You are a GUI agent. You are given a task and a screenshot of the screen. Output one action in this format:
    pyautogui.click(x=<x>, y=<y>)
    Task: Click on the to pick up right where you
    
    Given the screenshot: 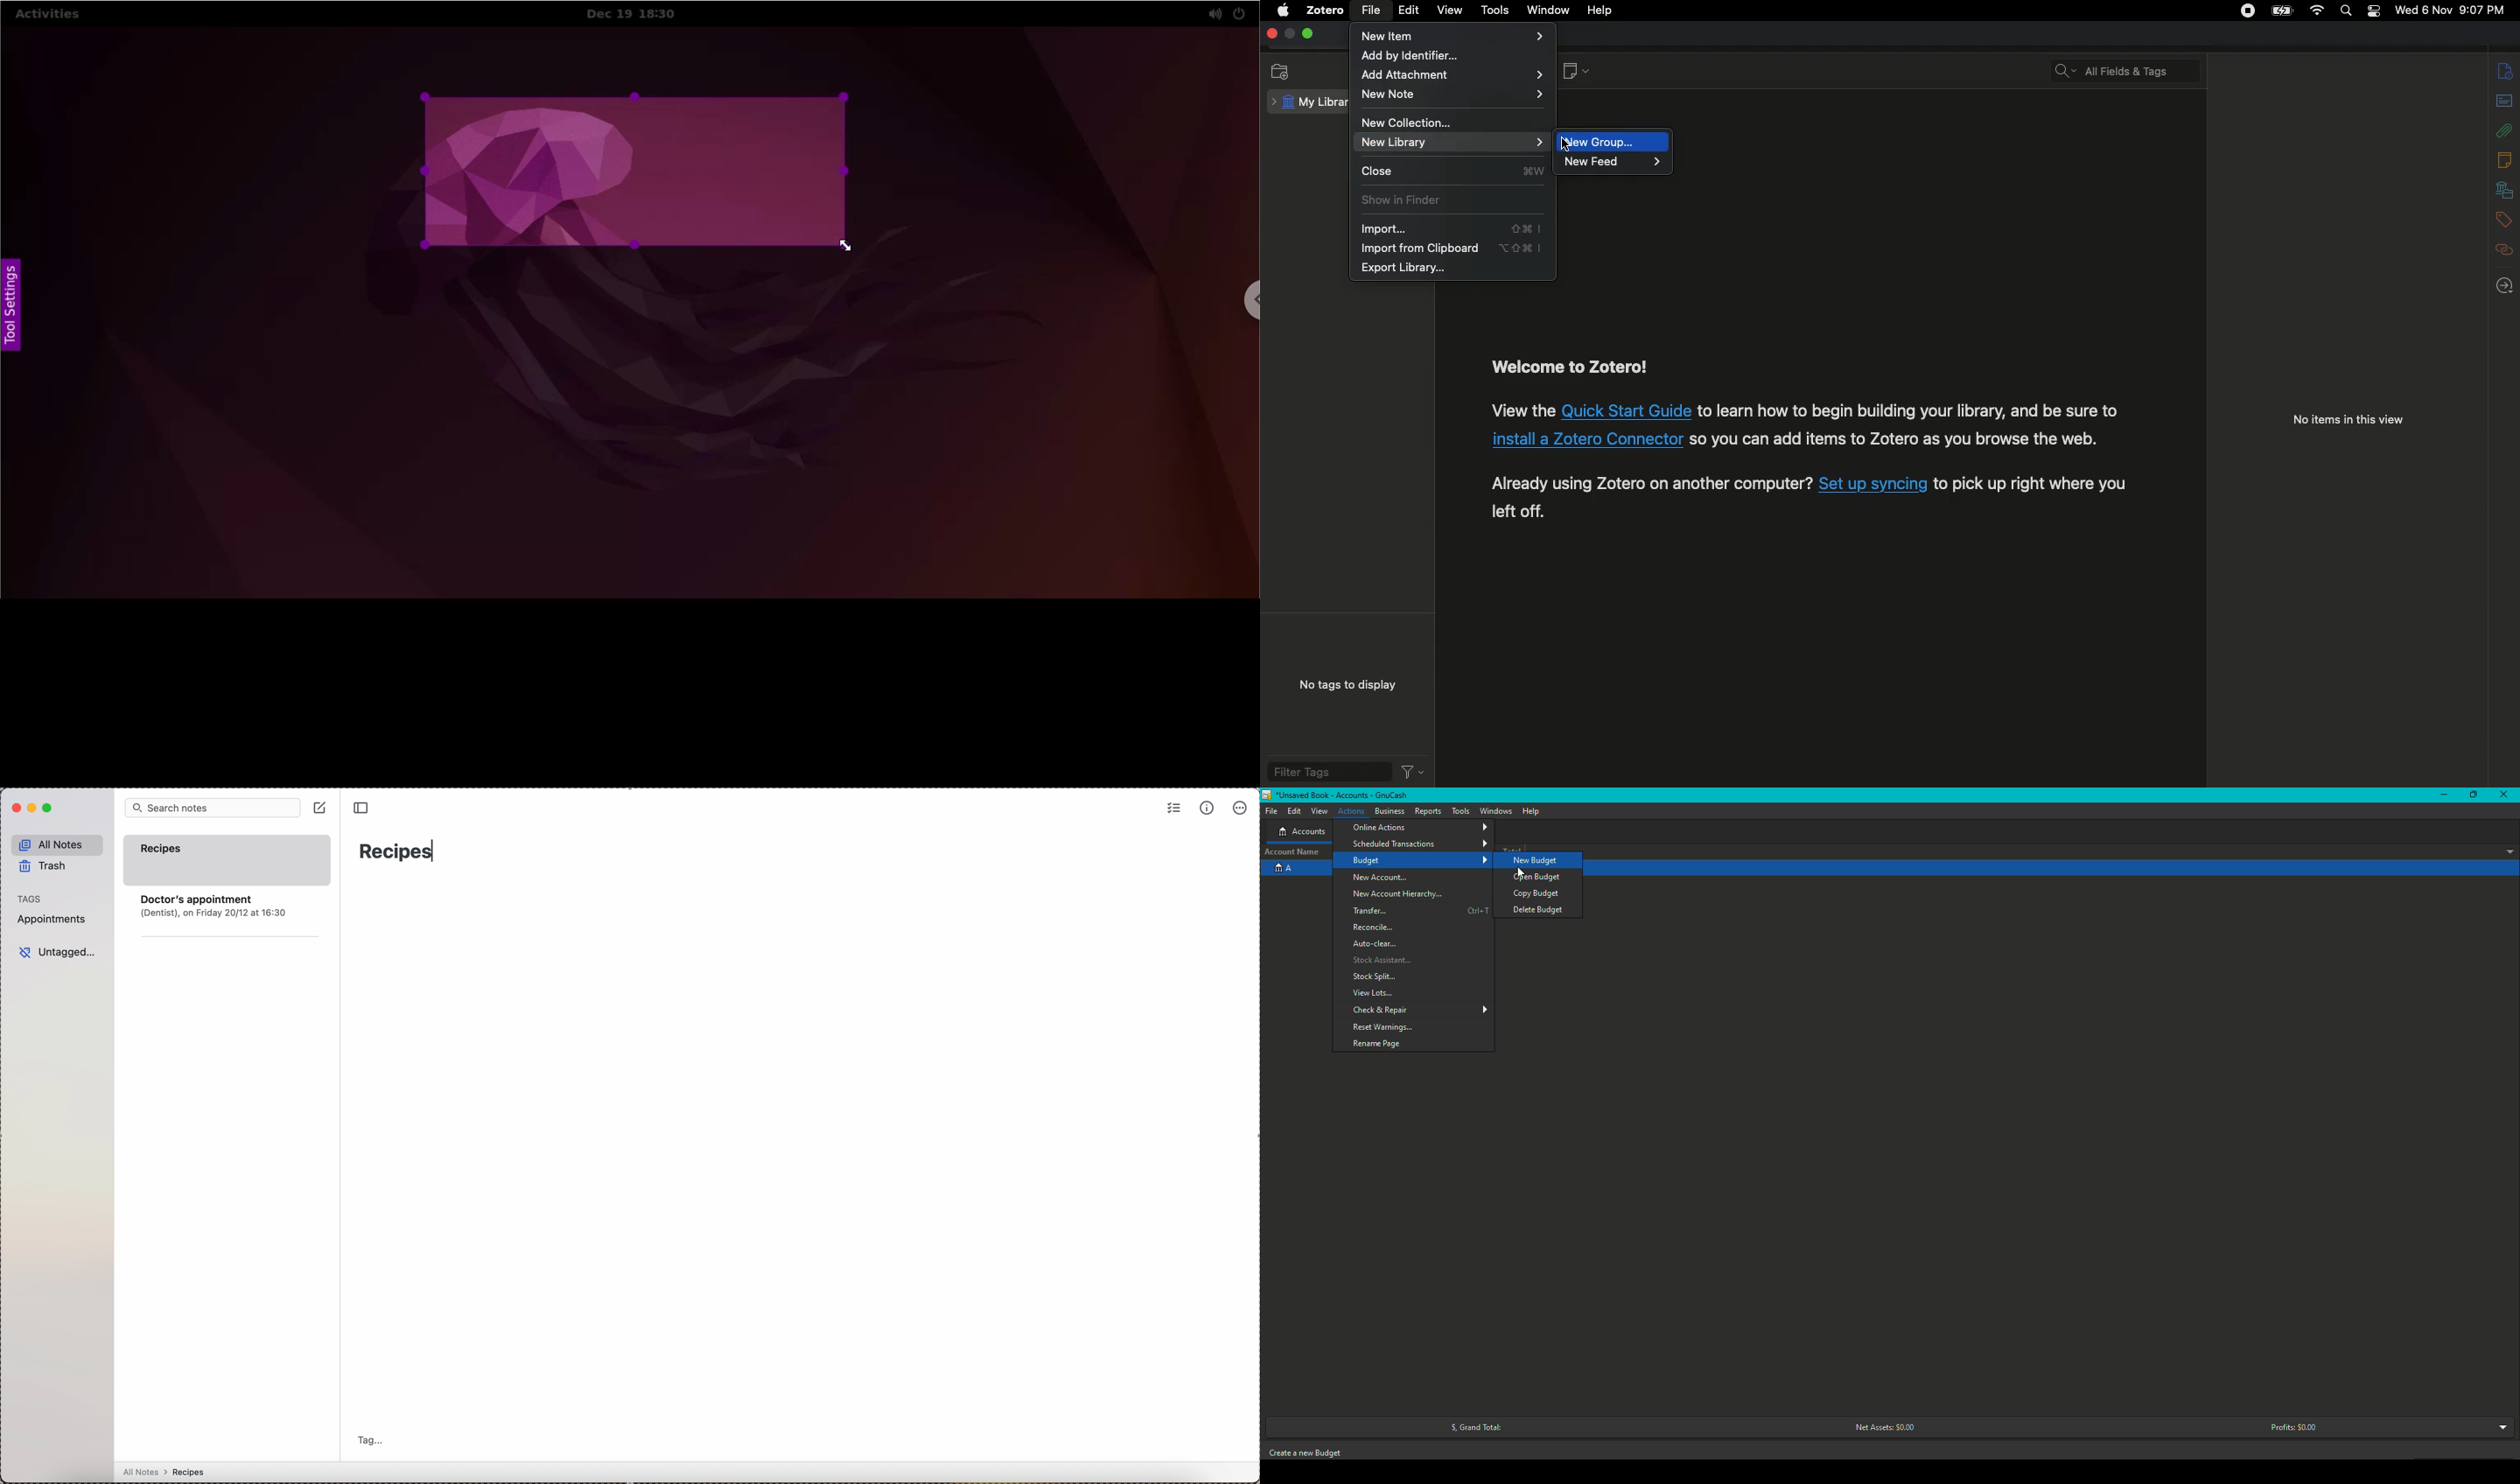 What is the action you would take?
    pyautogui.click(x=2031, y=485)
    